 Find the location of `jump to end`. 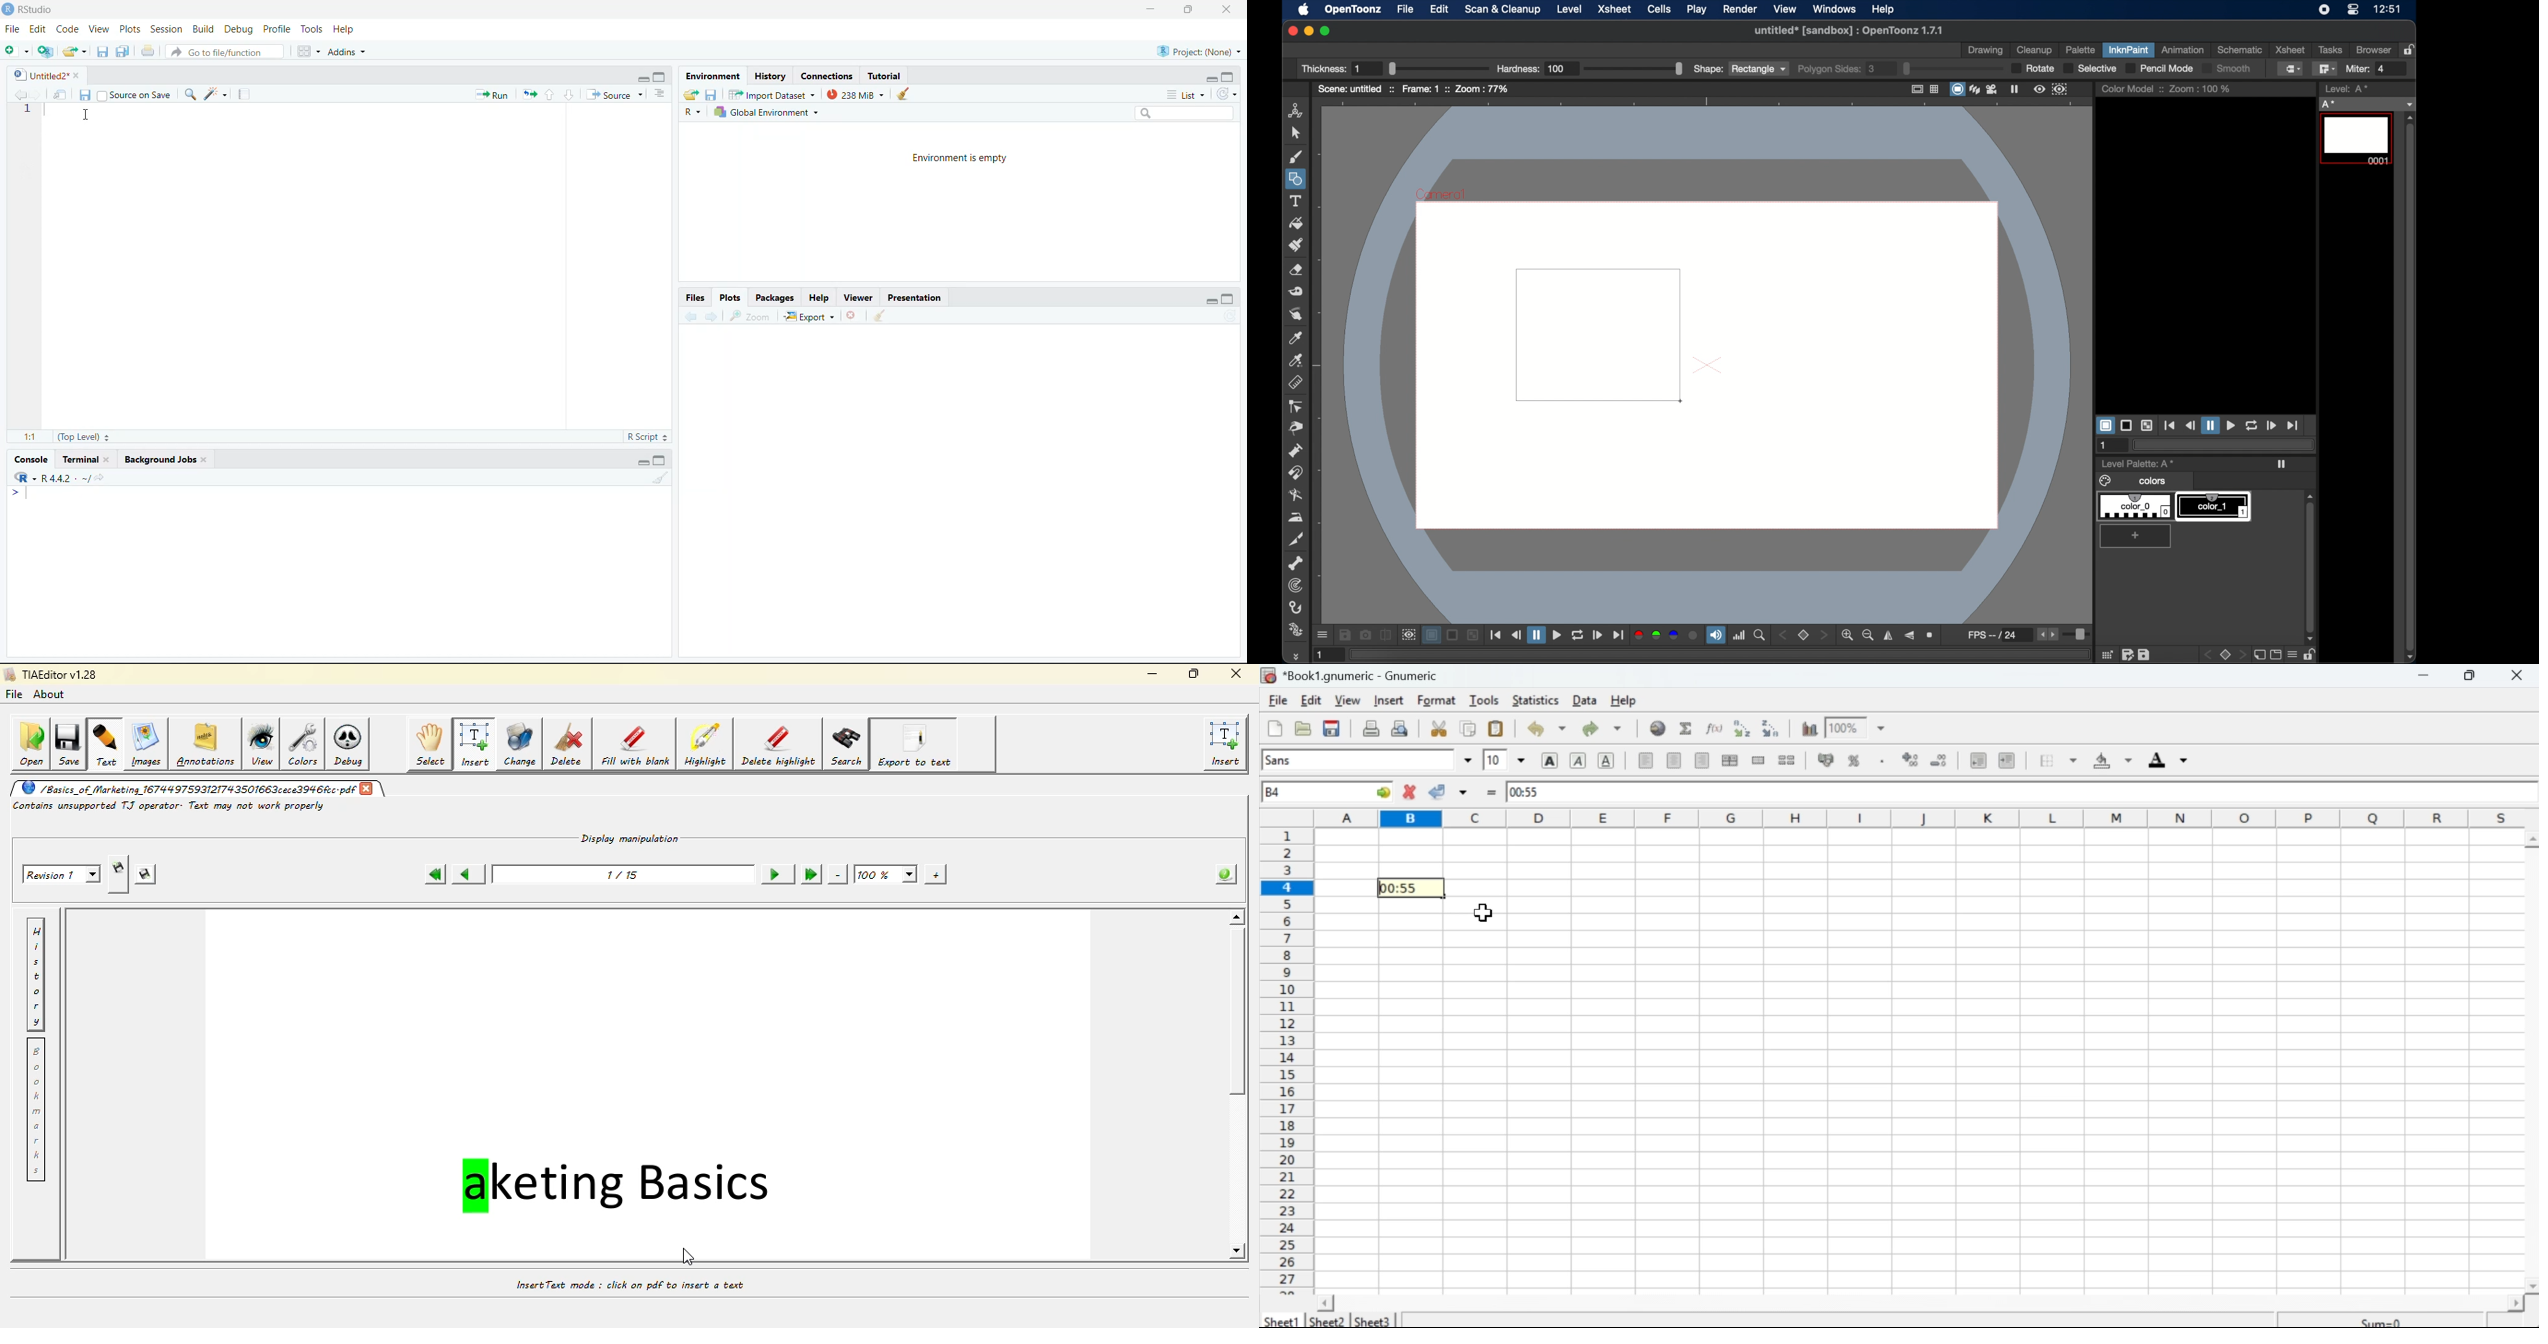

jump to end is located at coordinates (1618, 635).